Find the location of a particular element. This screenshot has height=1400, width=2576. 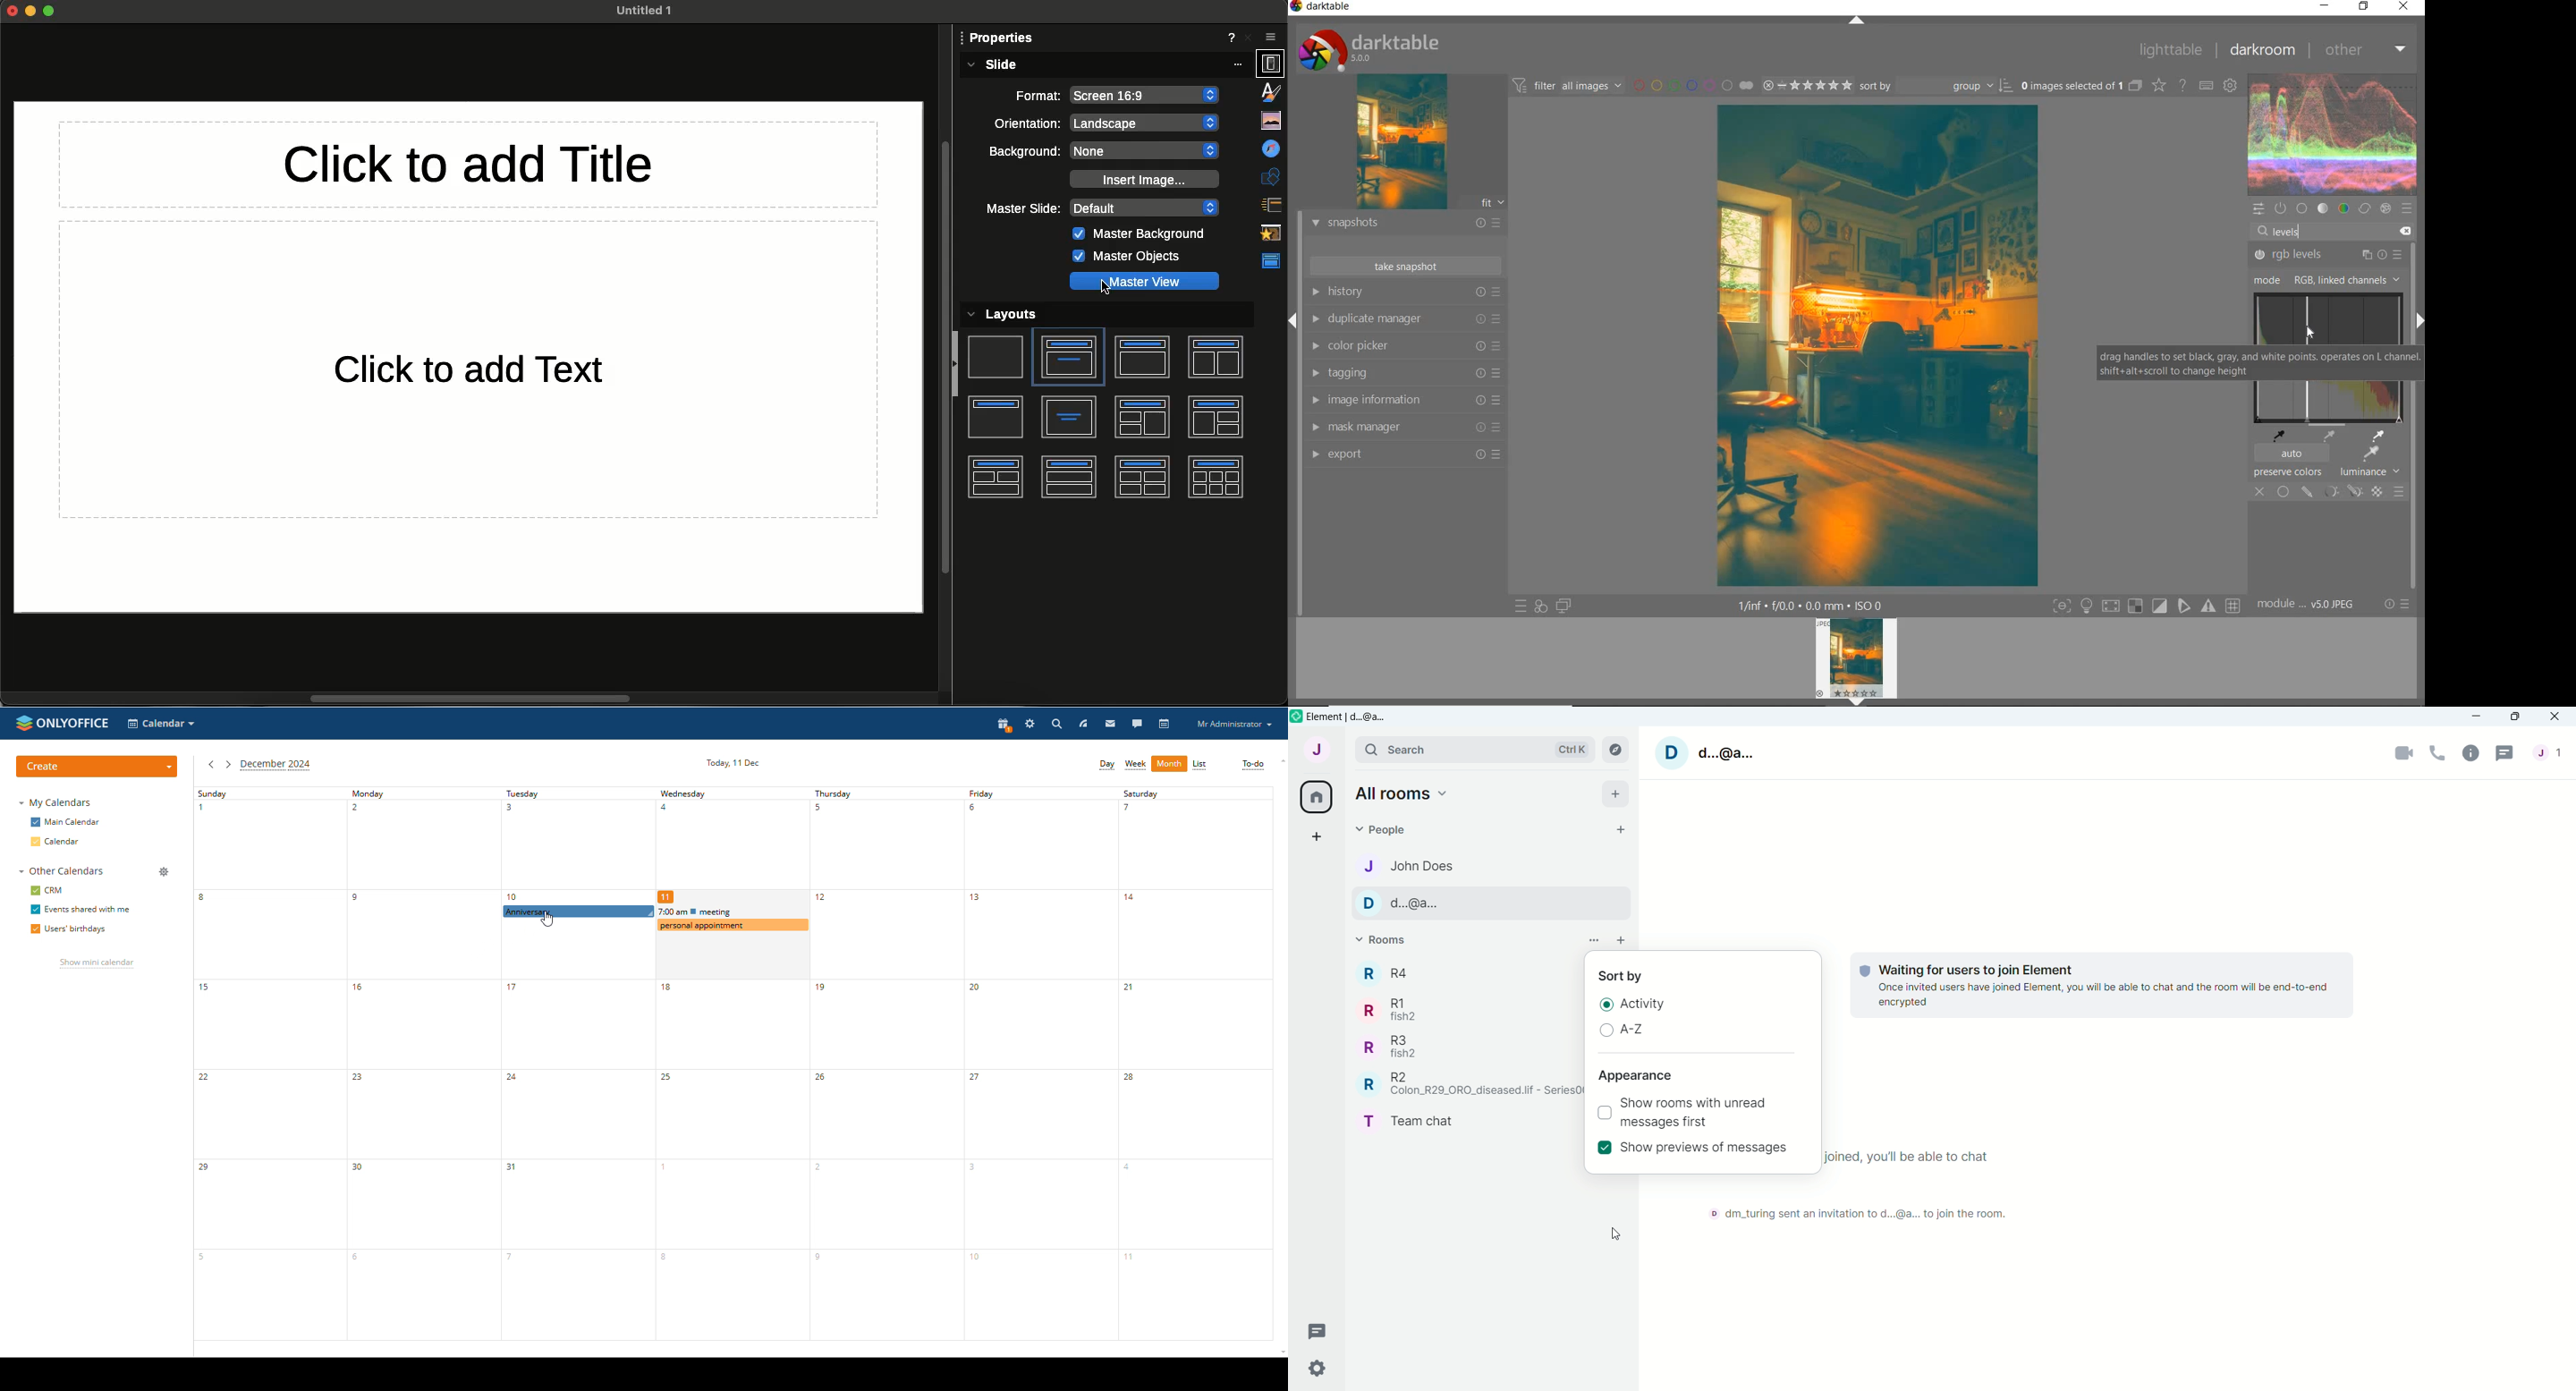

Start chat is located at coordinates (1621, 829).